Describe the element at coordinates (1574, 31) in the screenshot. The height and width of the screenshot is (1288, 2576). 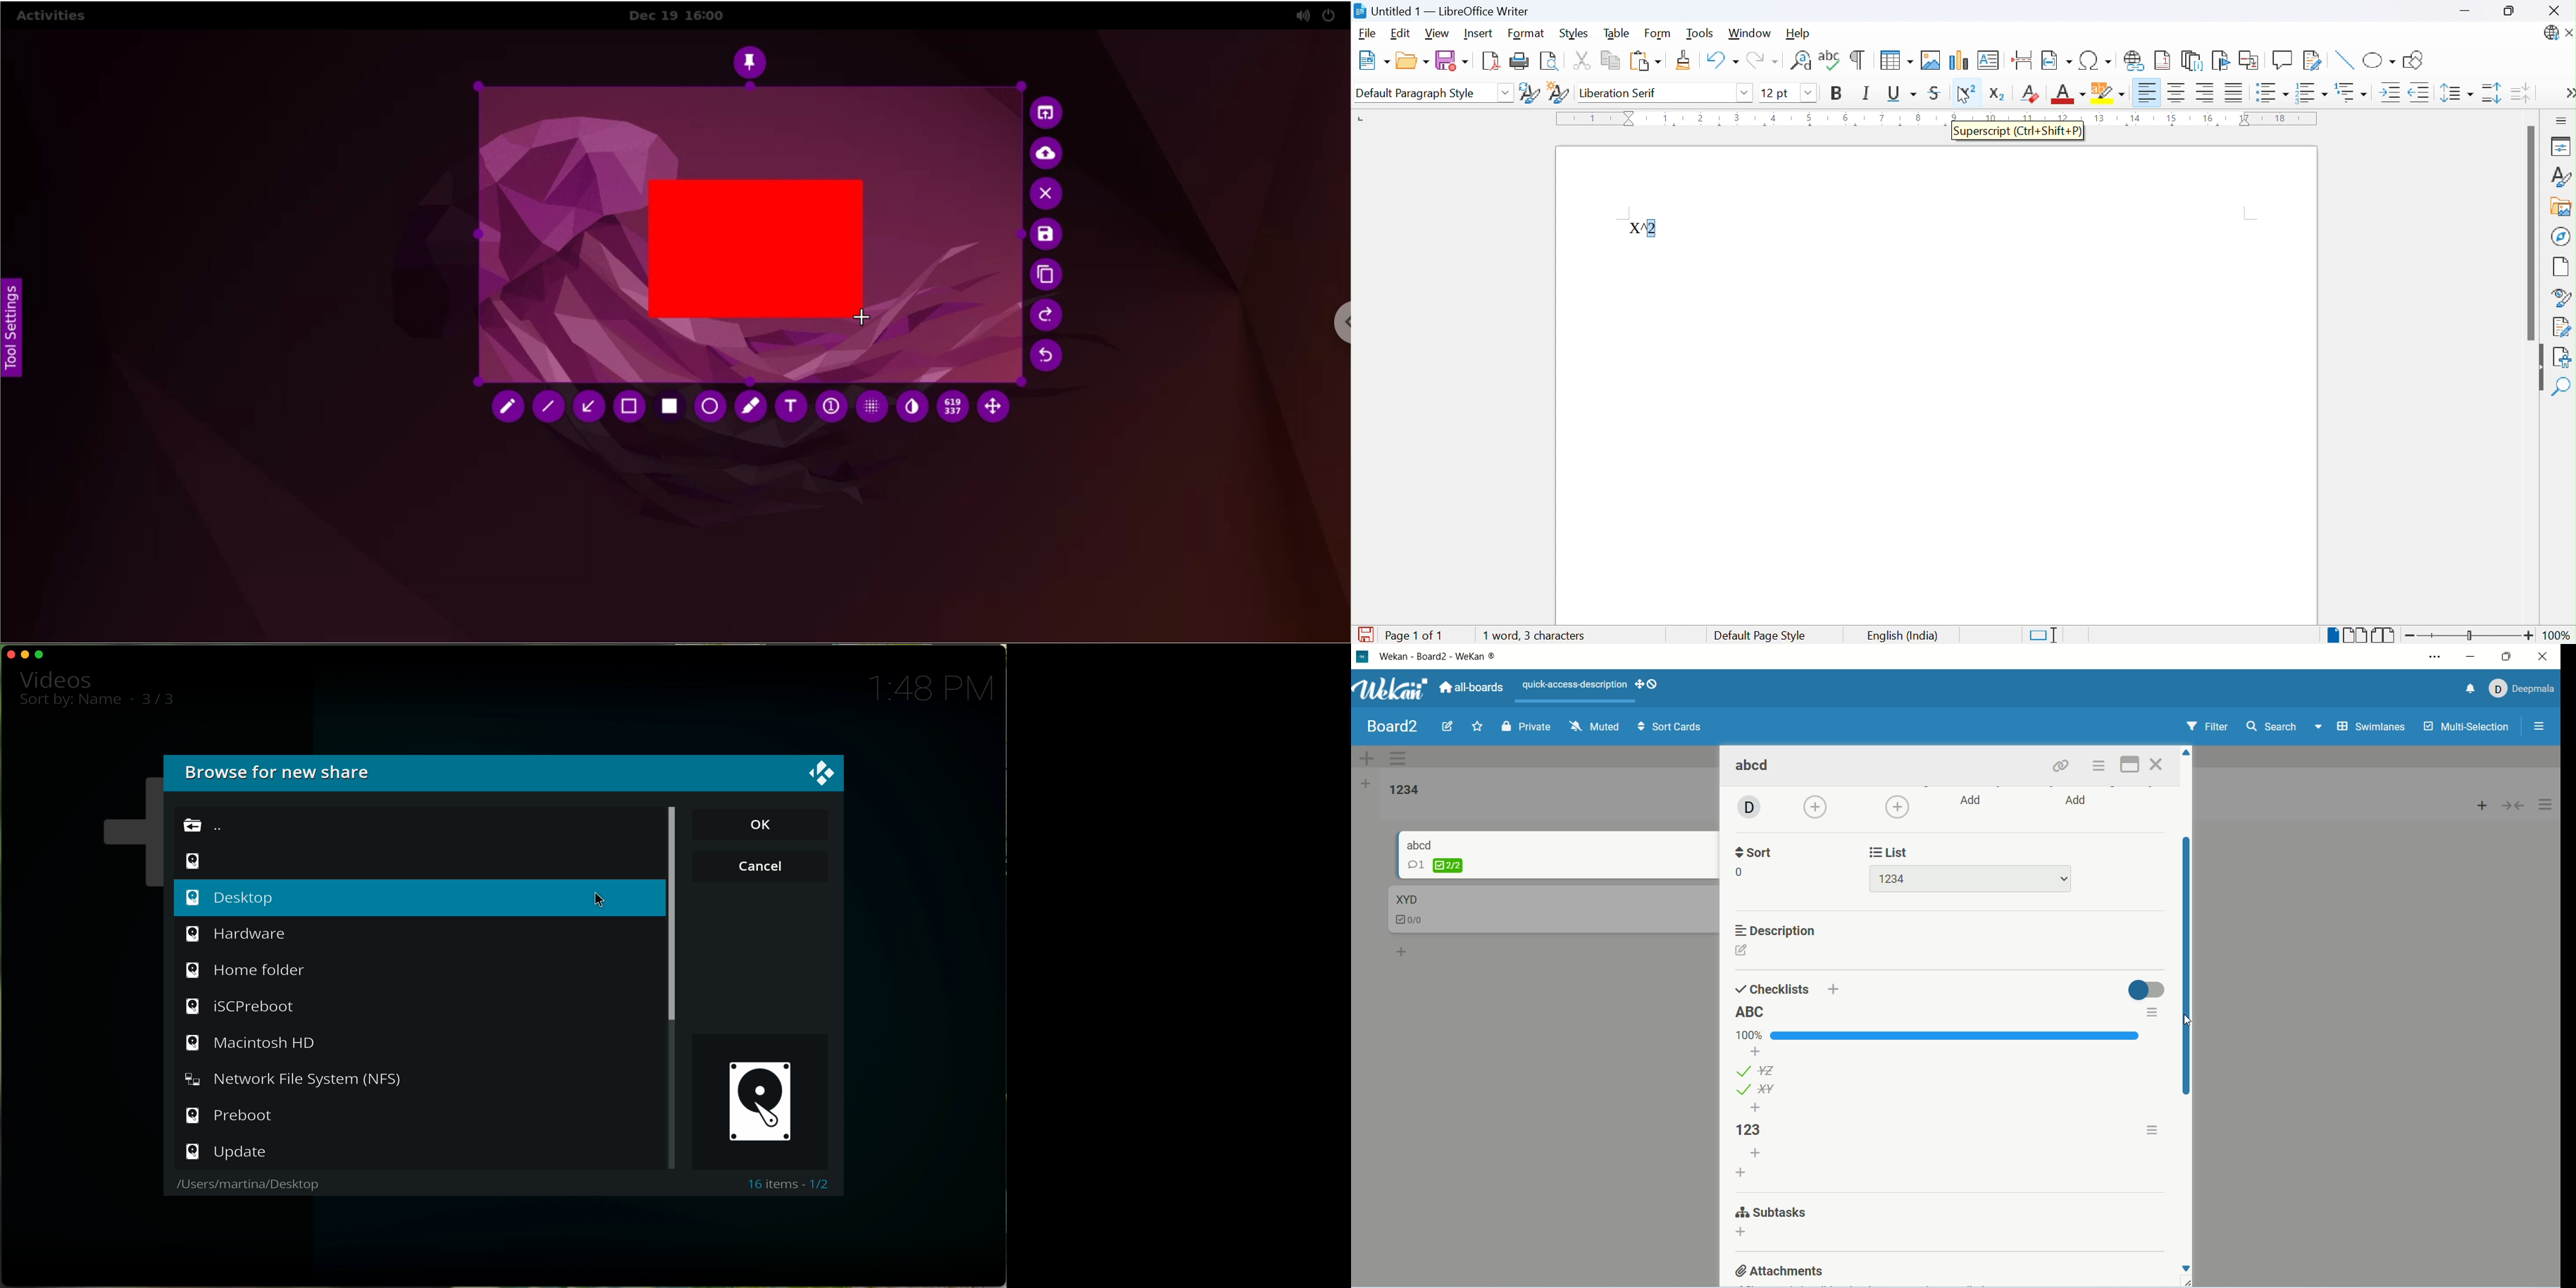
I see `Styles` at that location.